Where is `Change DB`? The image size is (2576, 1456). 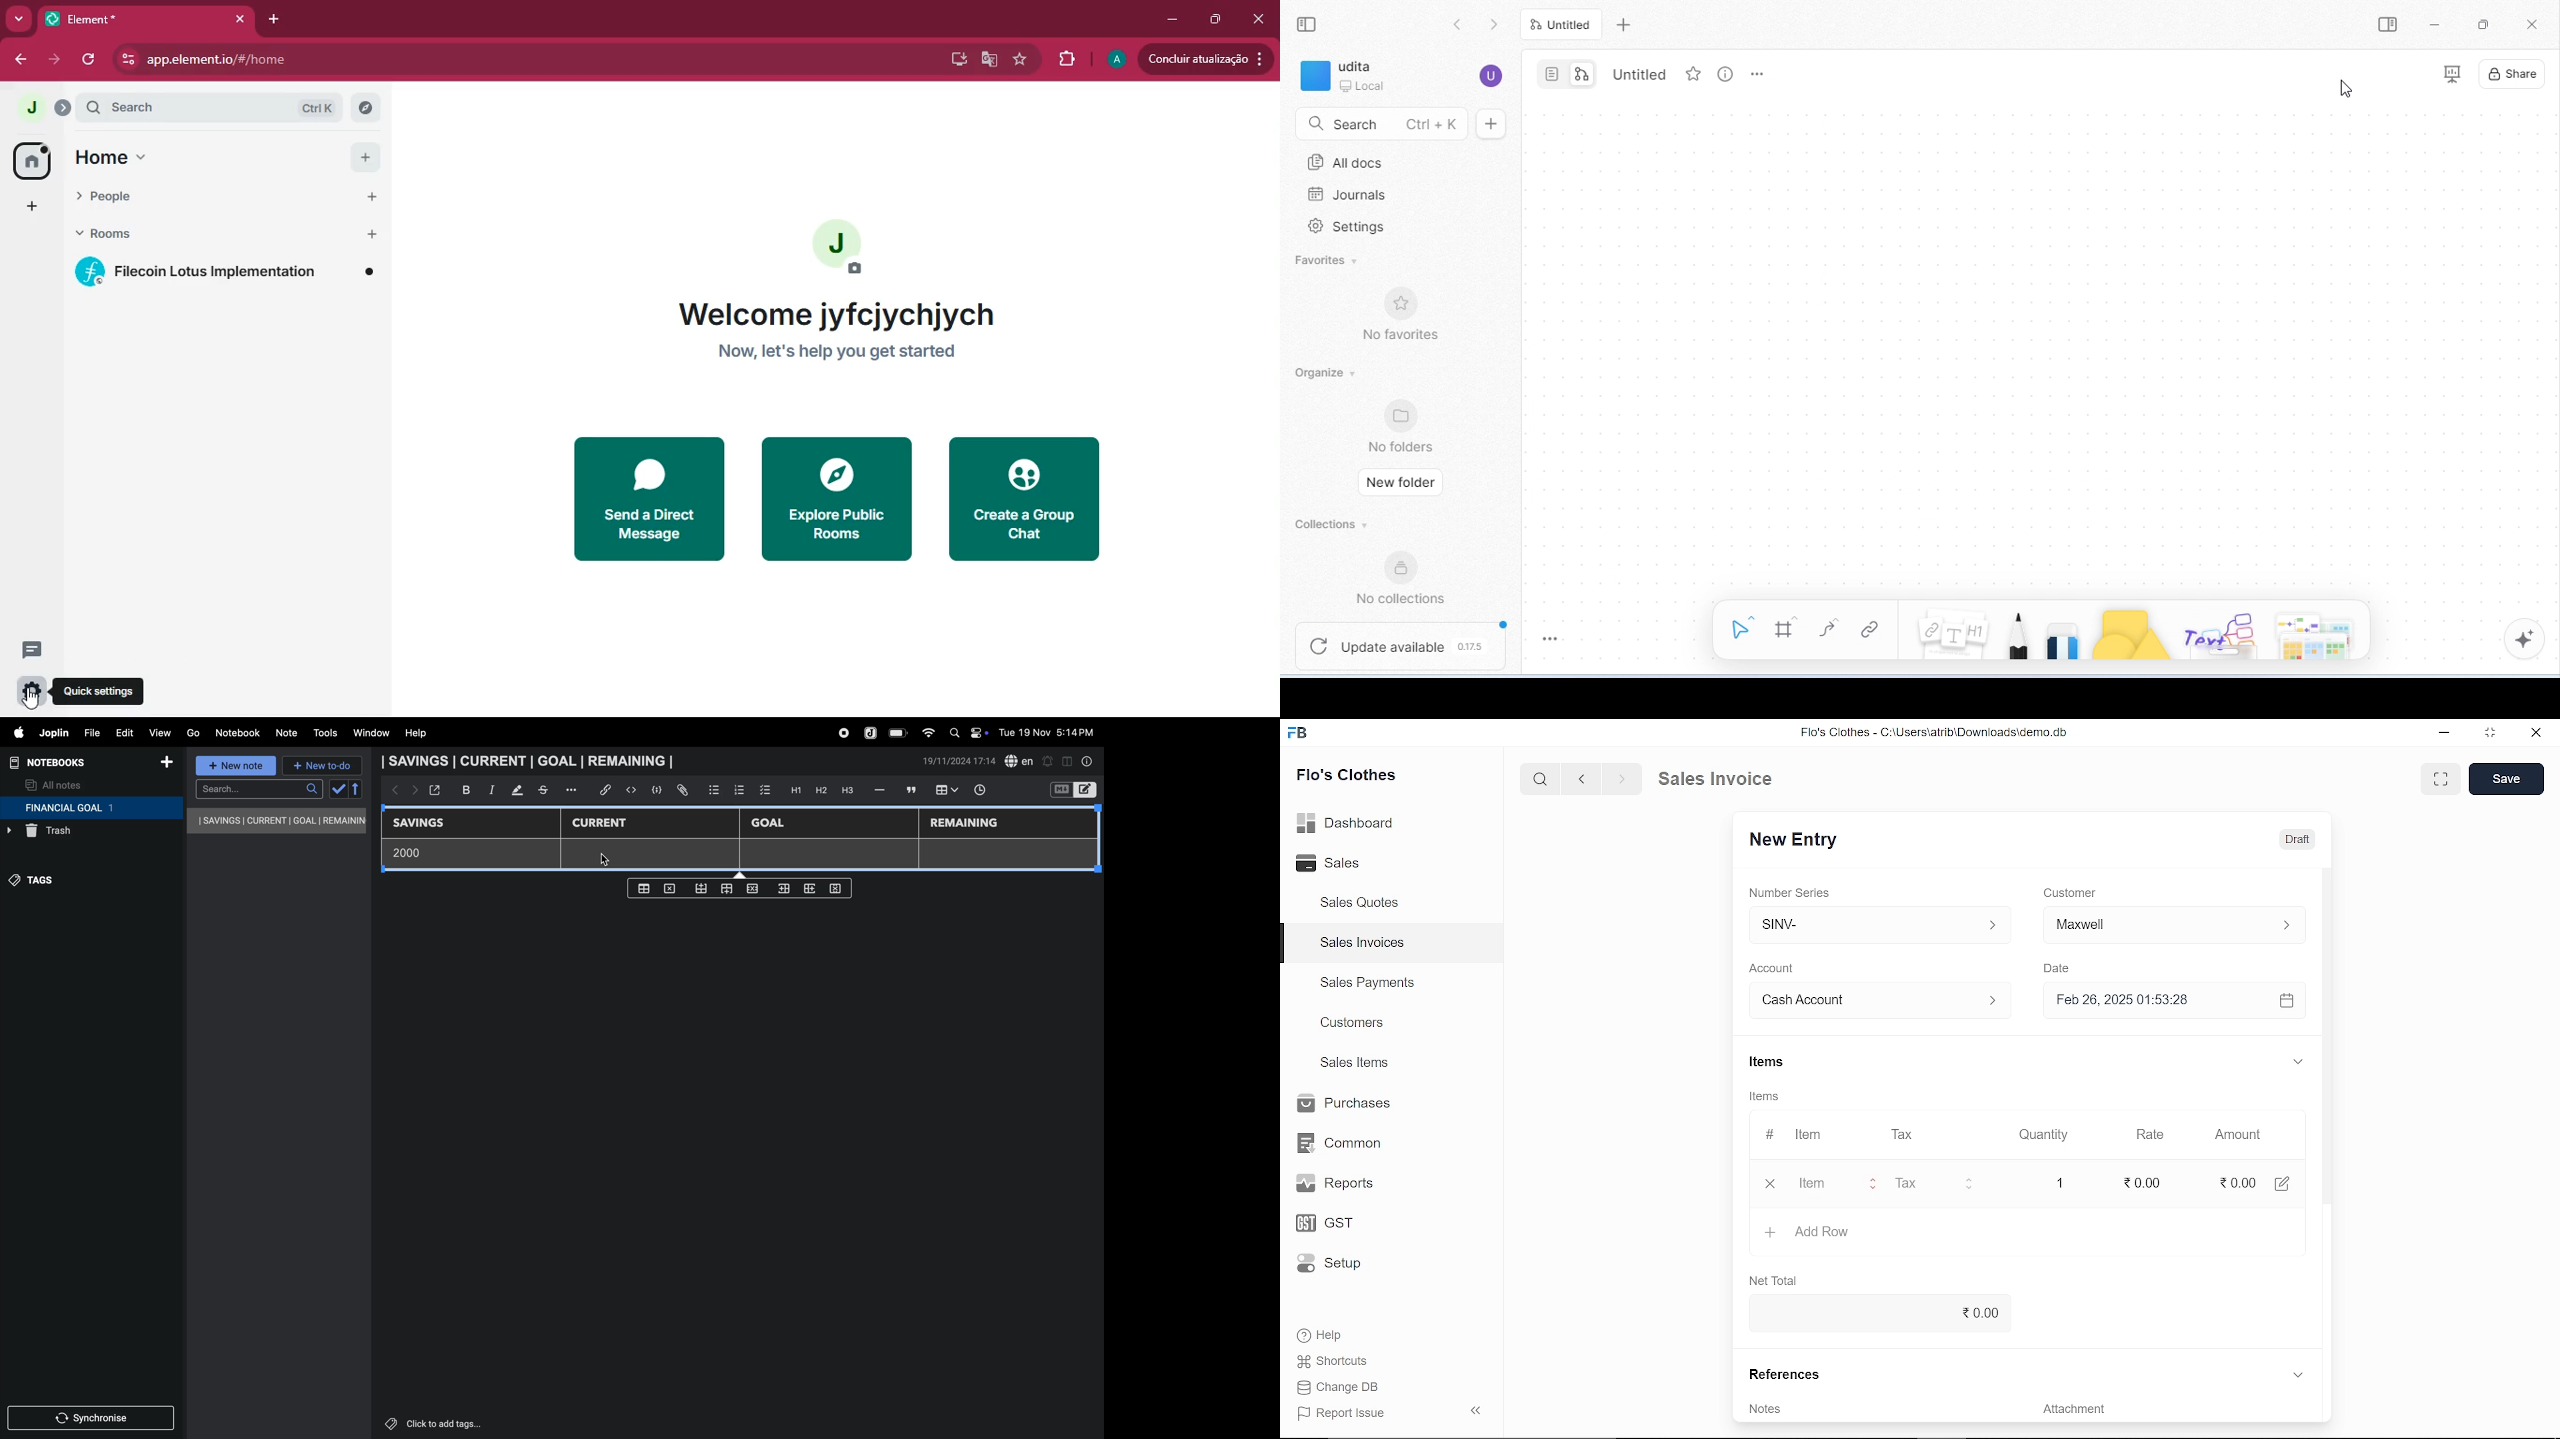 Change DB is located at coordinates (1344, 1387).